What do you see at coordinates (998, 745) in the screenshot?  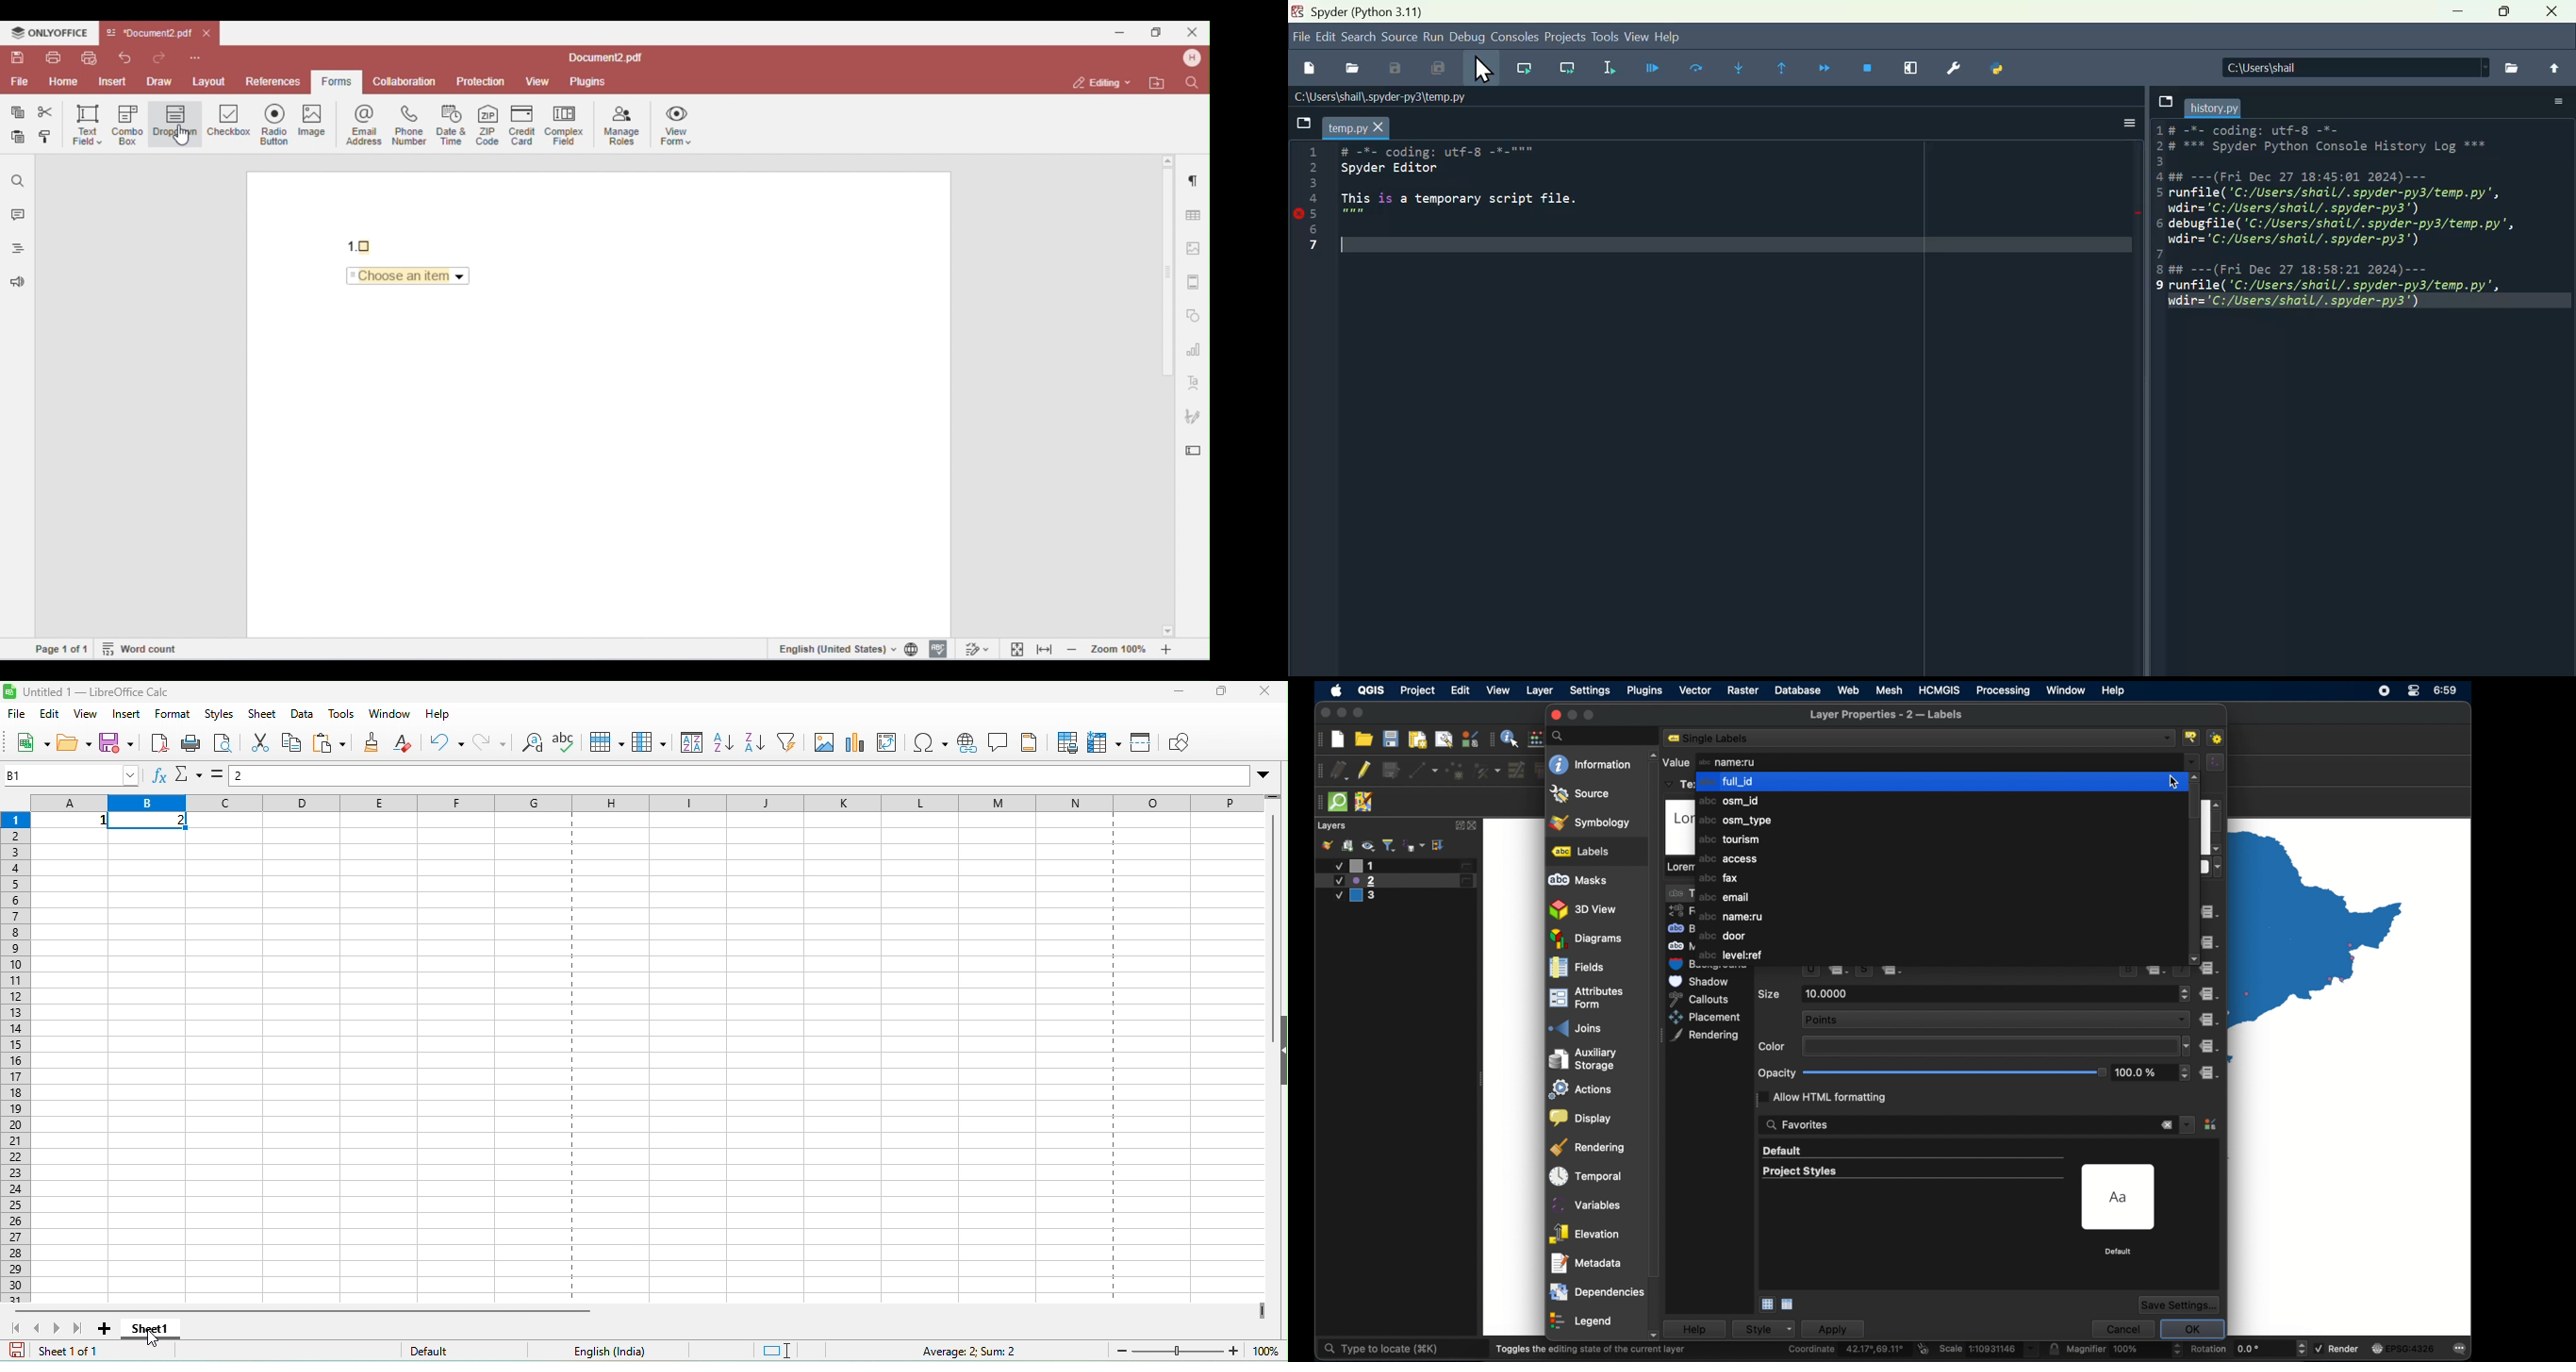 I see `insert comment` at bounding box center [998, 745].